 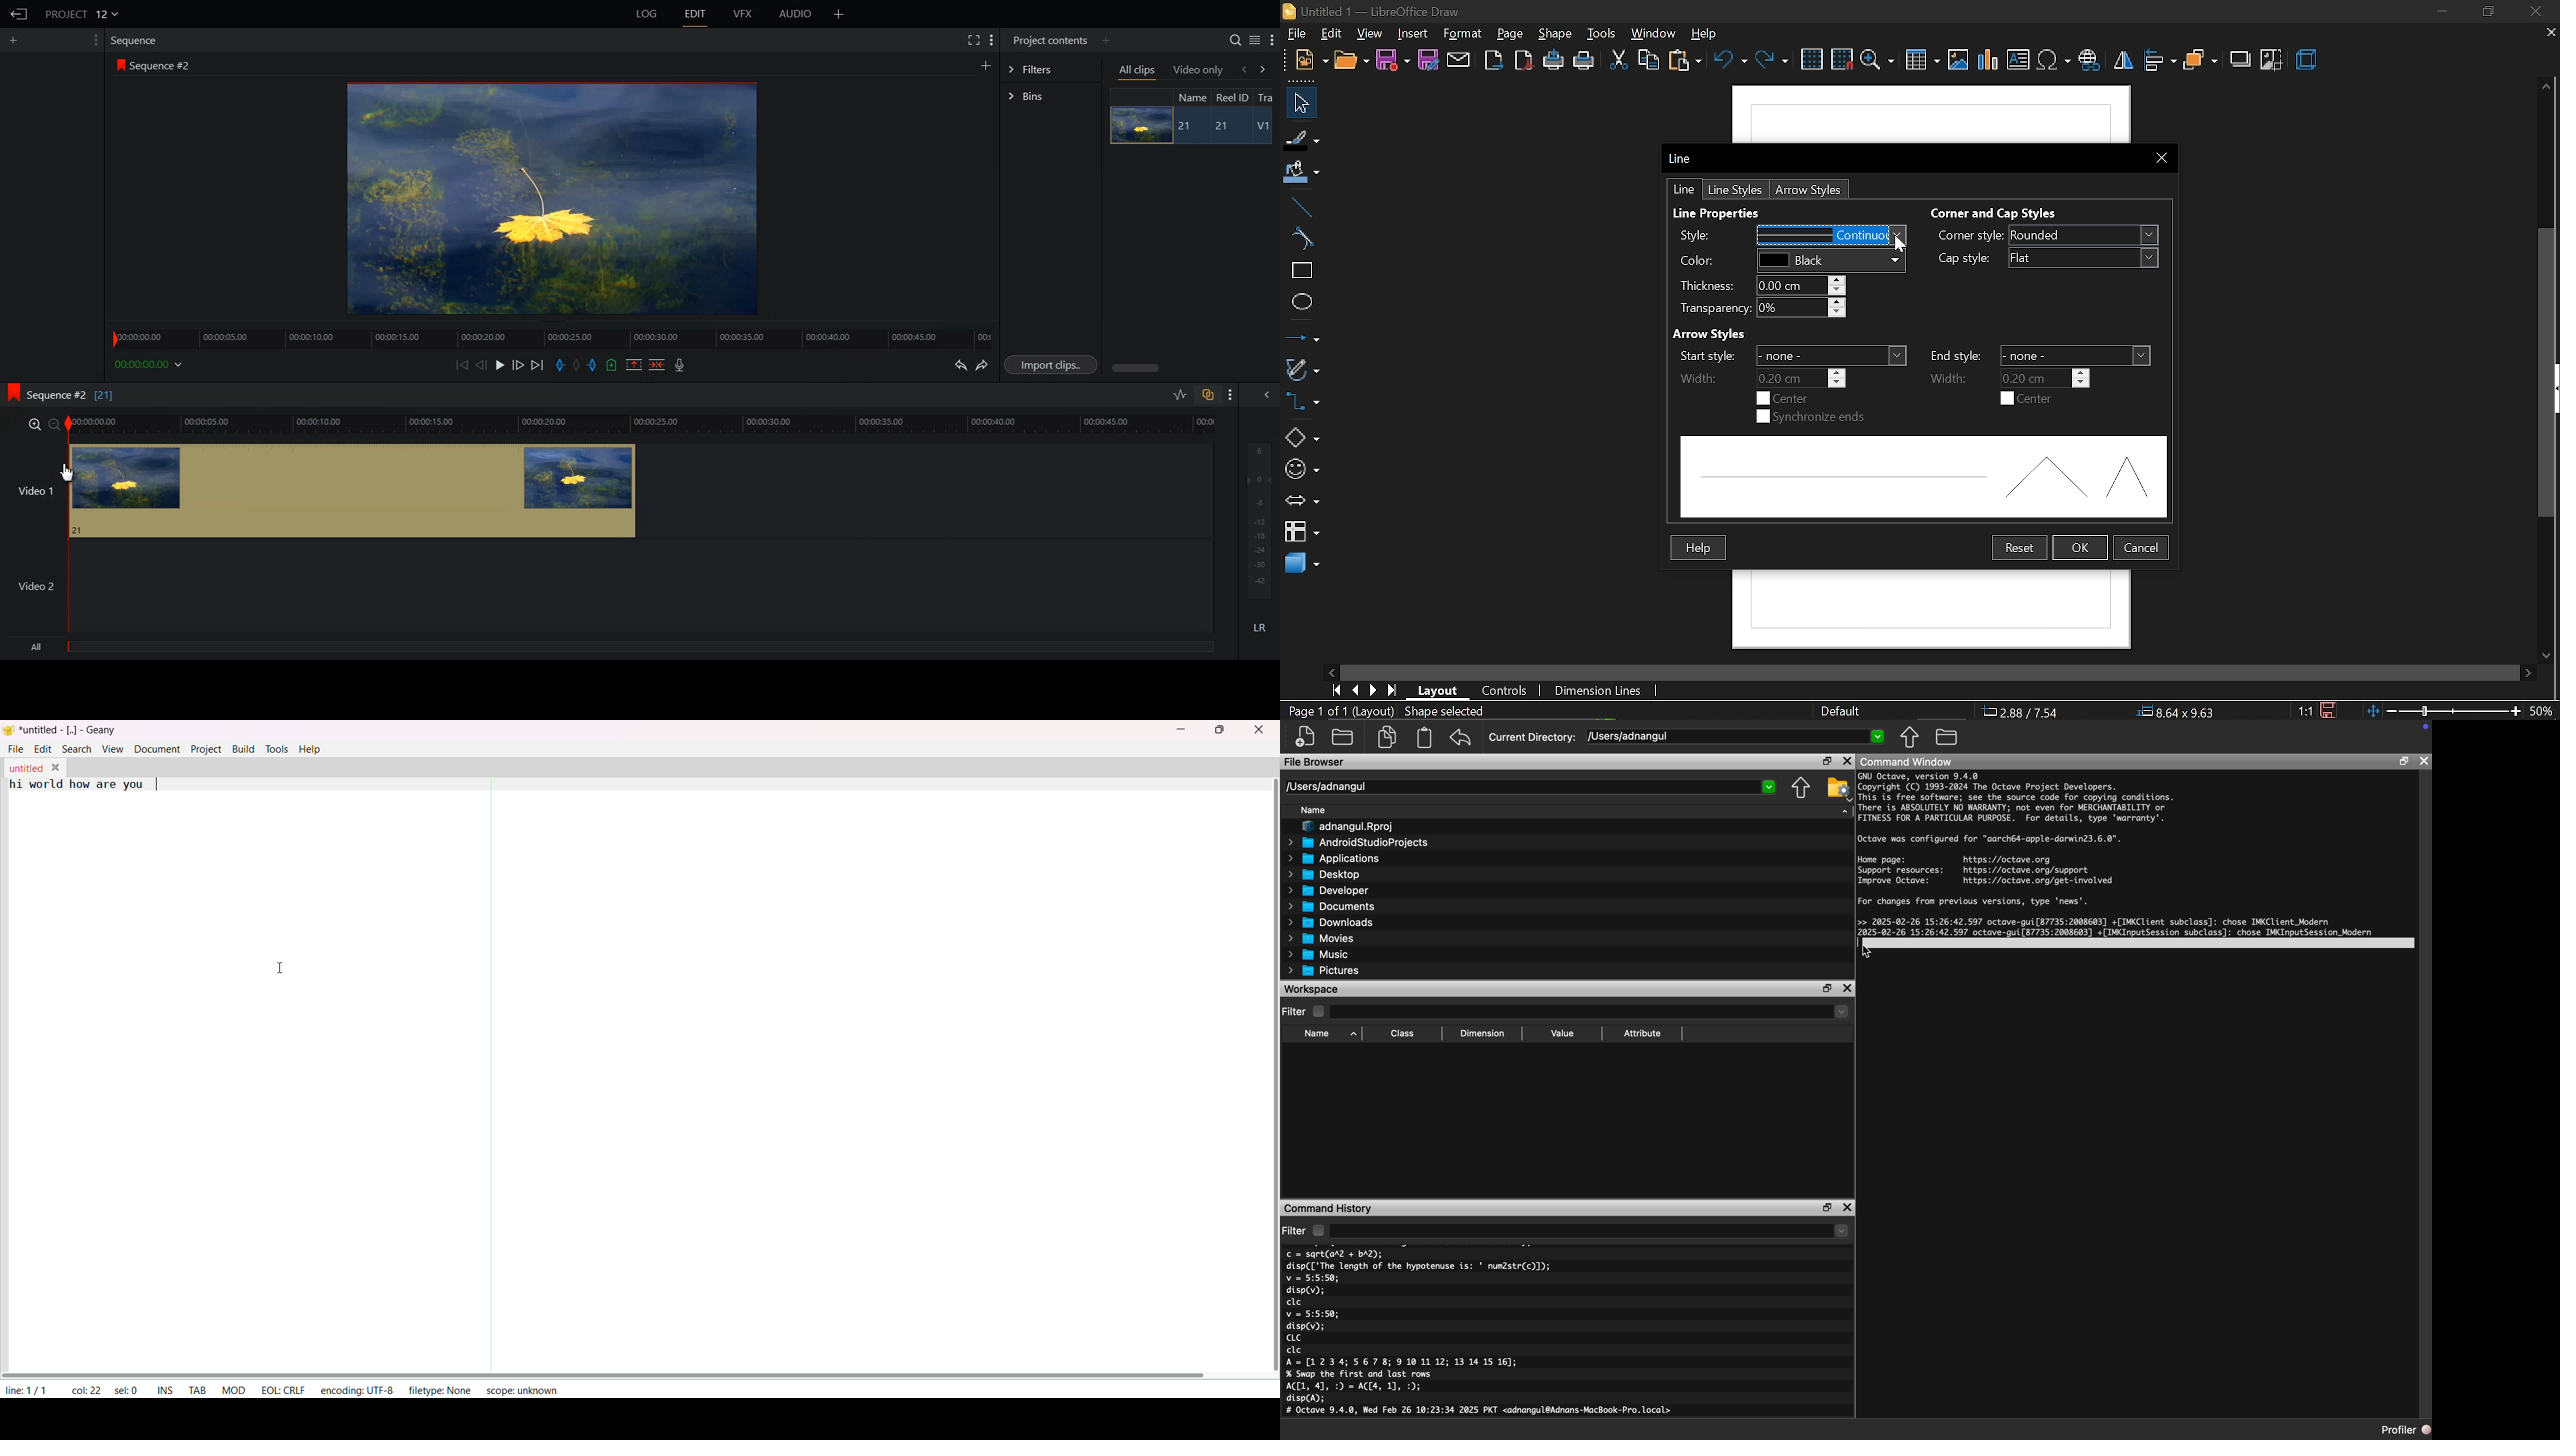 What do you see at coordinates (1352, 61) in the screenshot?
I see `new` at bounding box center [1352, 61].